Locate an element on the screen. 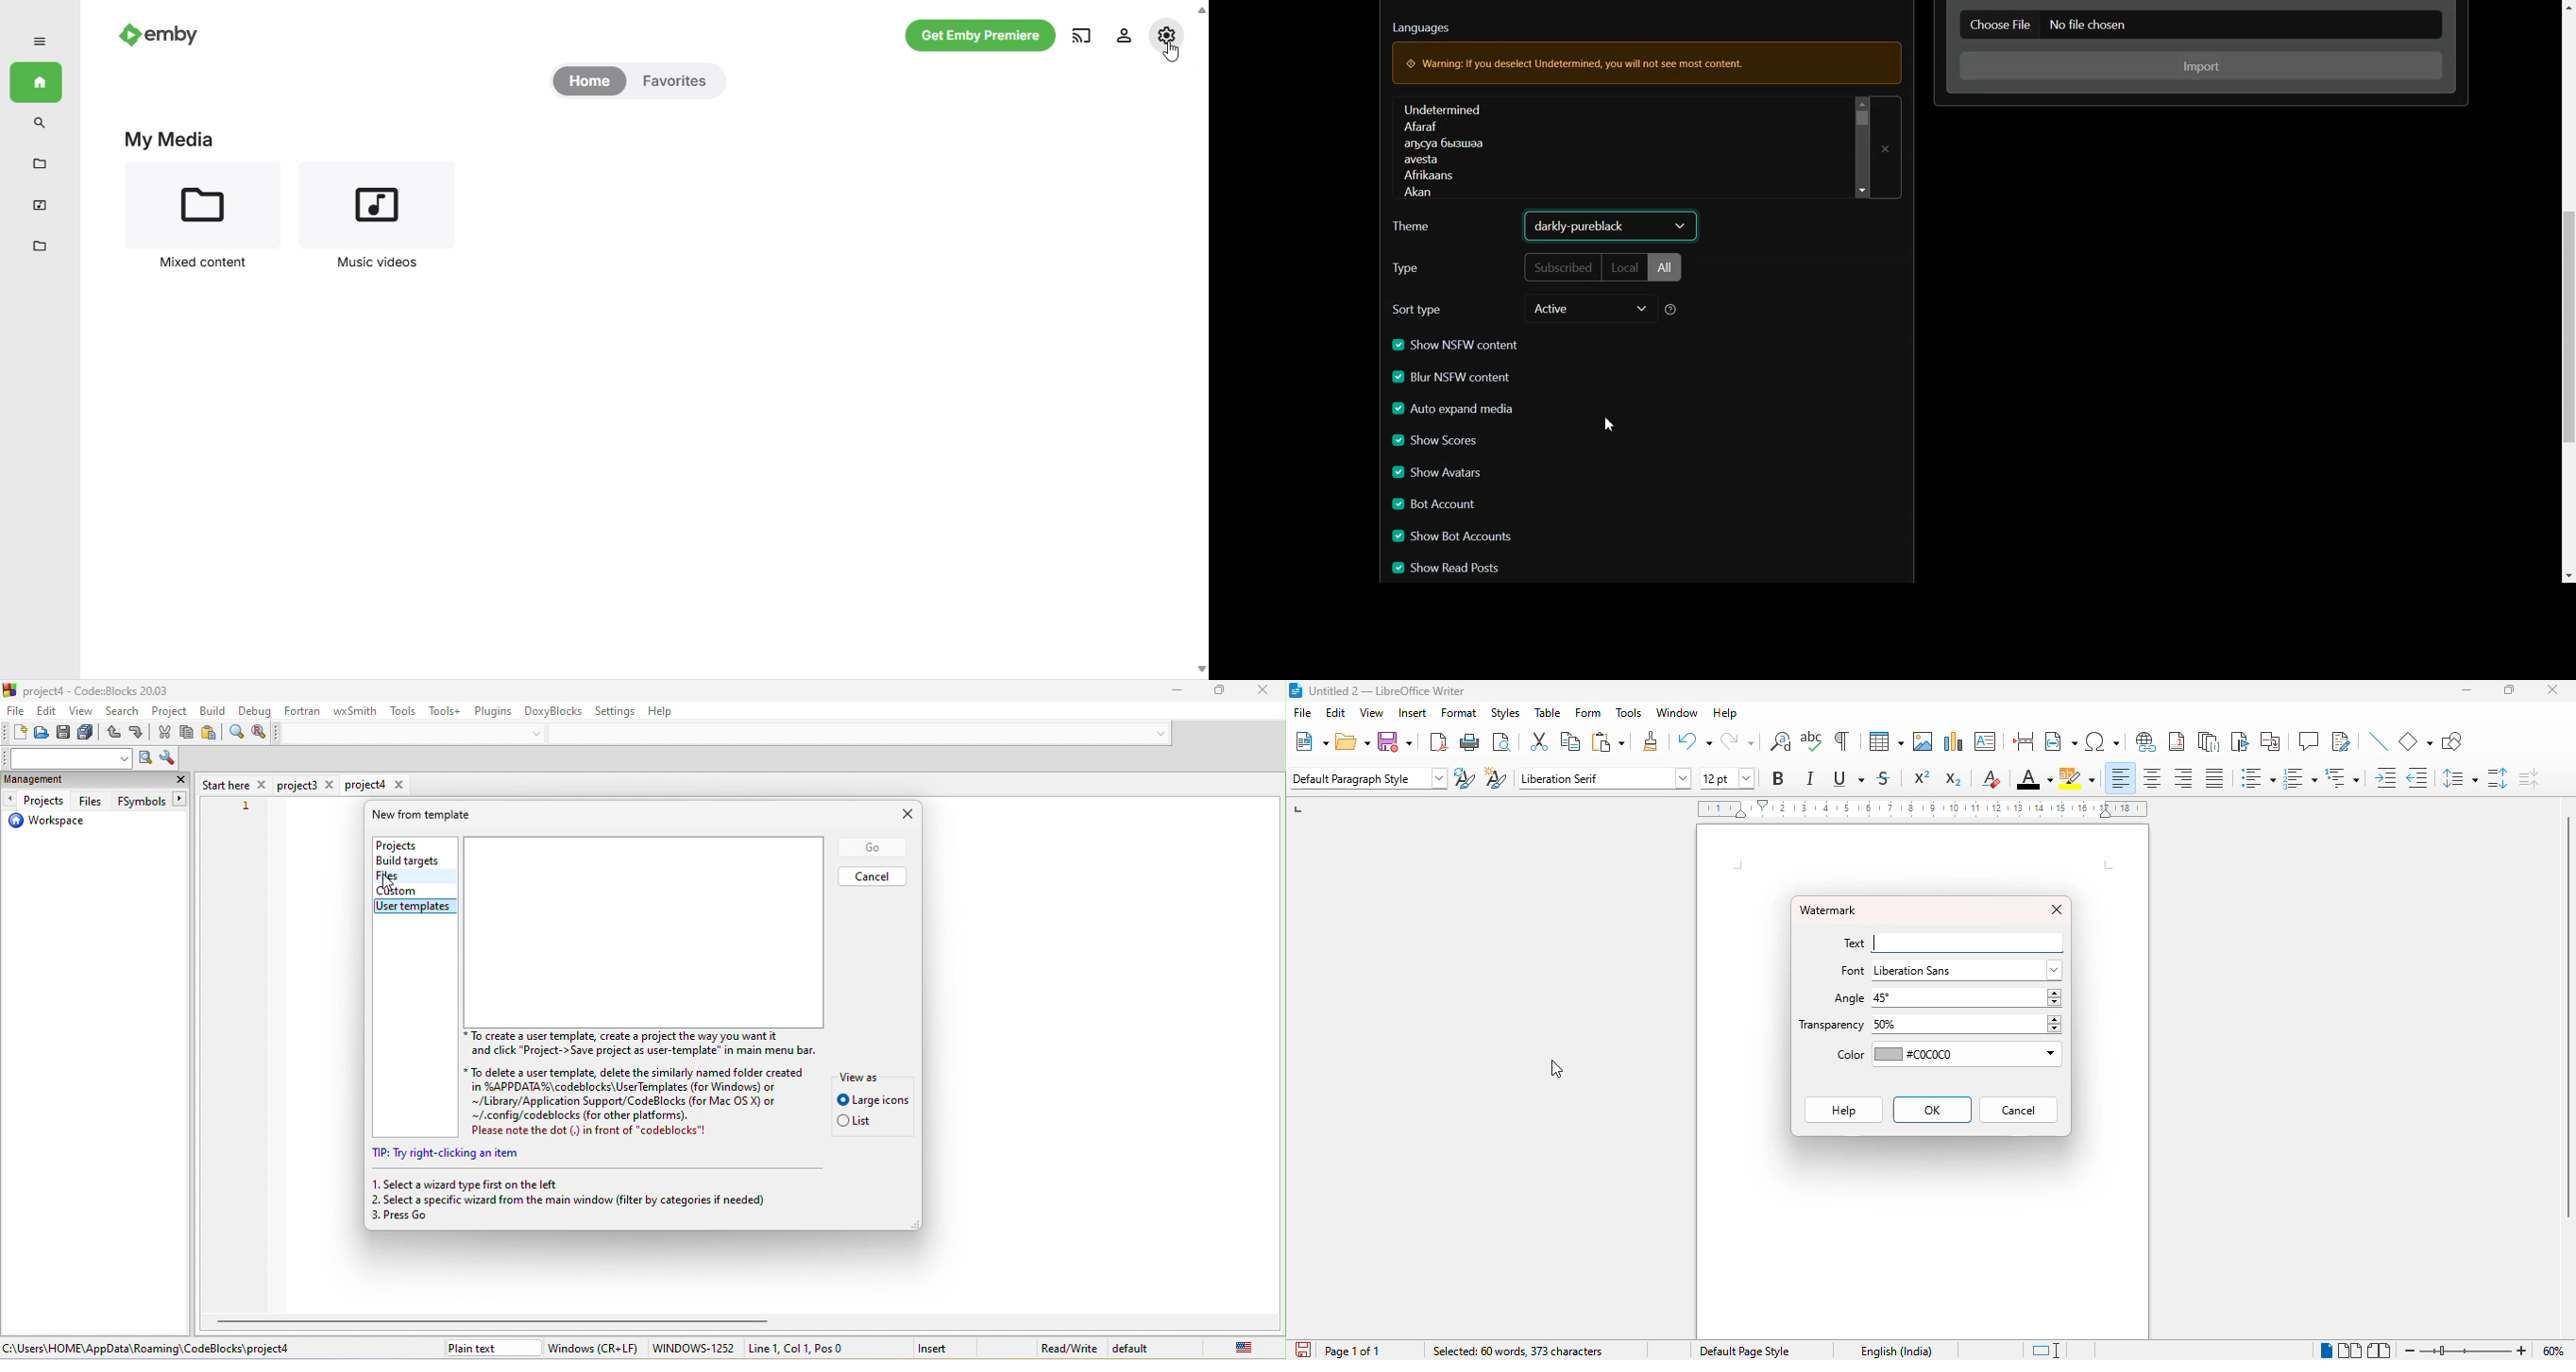  copy is located at coordinates (188, 734).